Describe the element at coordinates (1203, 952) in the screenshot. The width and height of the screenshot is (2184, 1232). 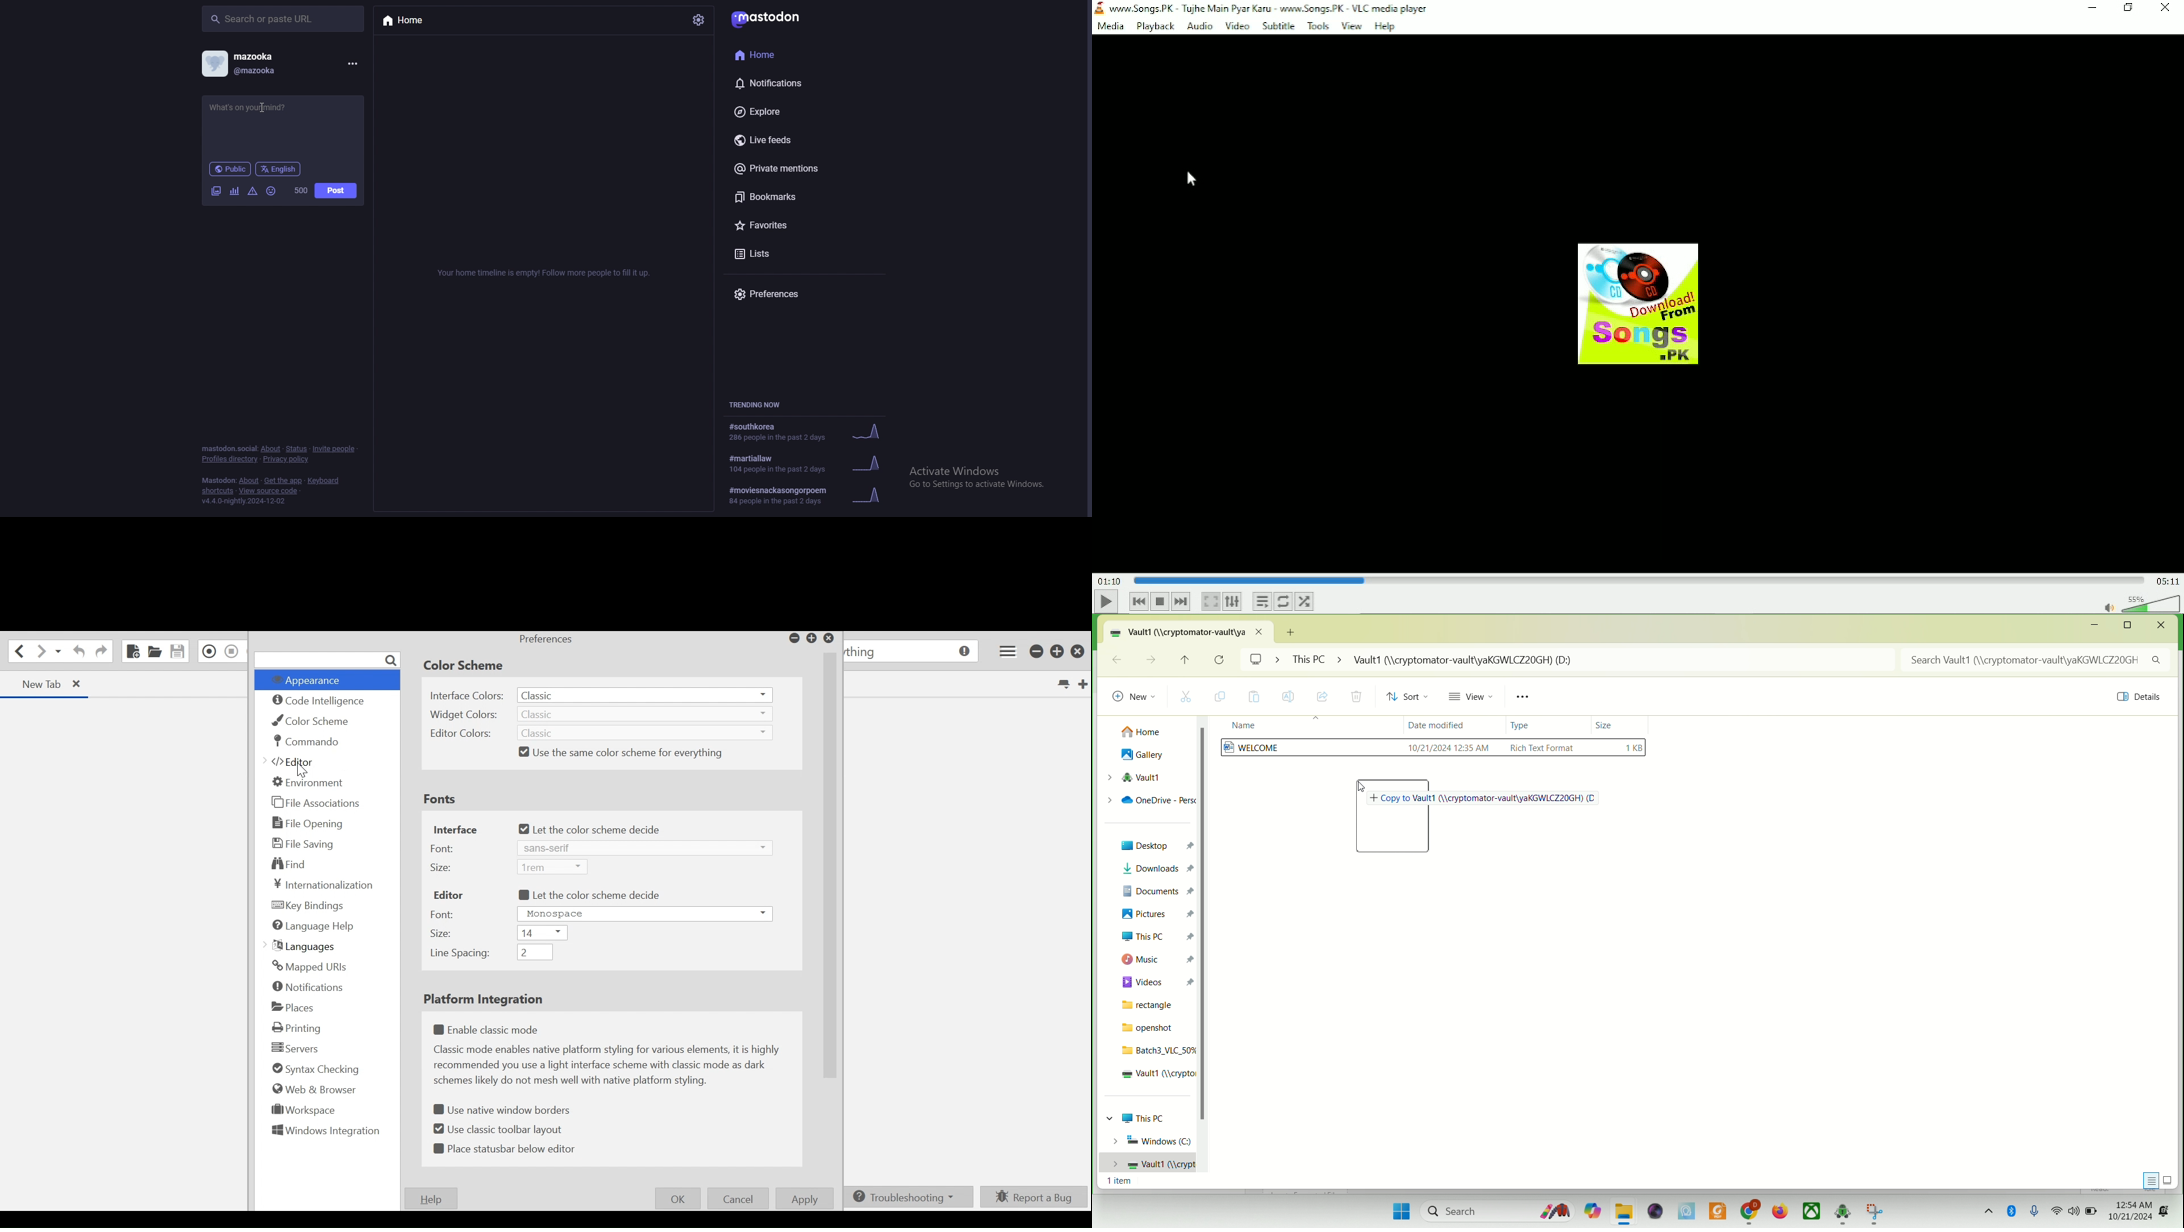
I see `vertical scroll bar` at that location.